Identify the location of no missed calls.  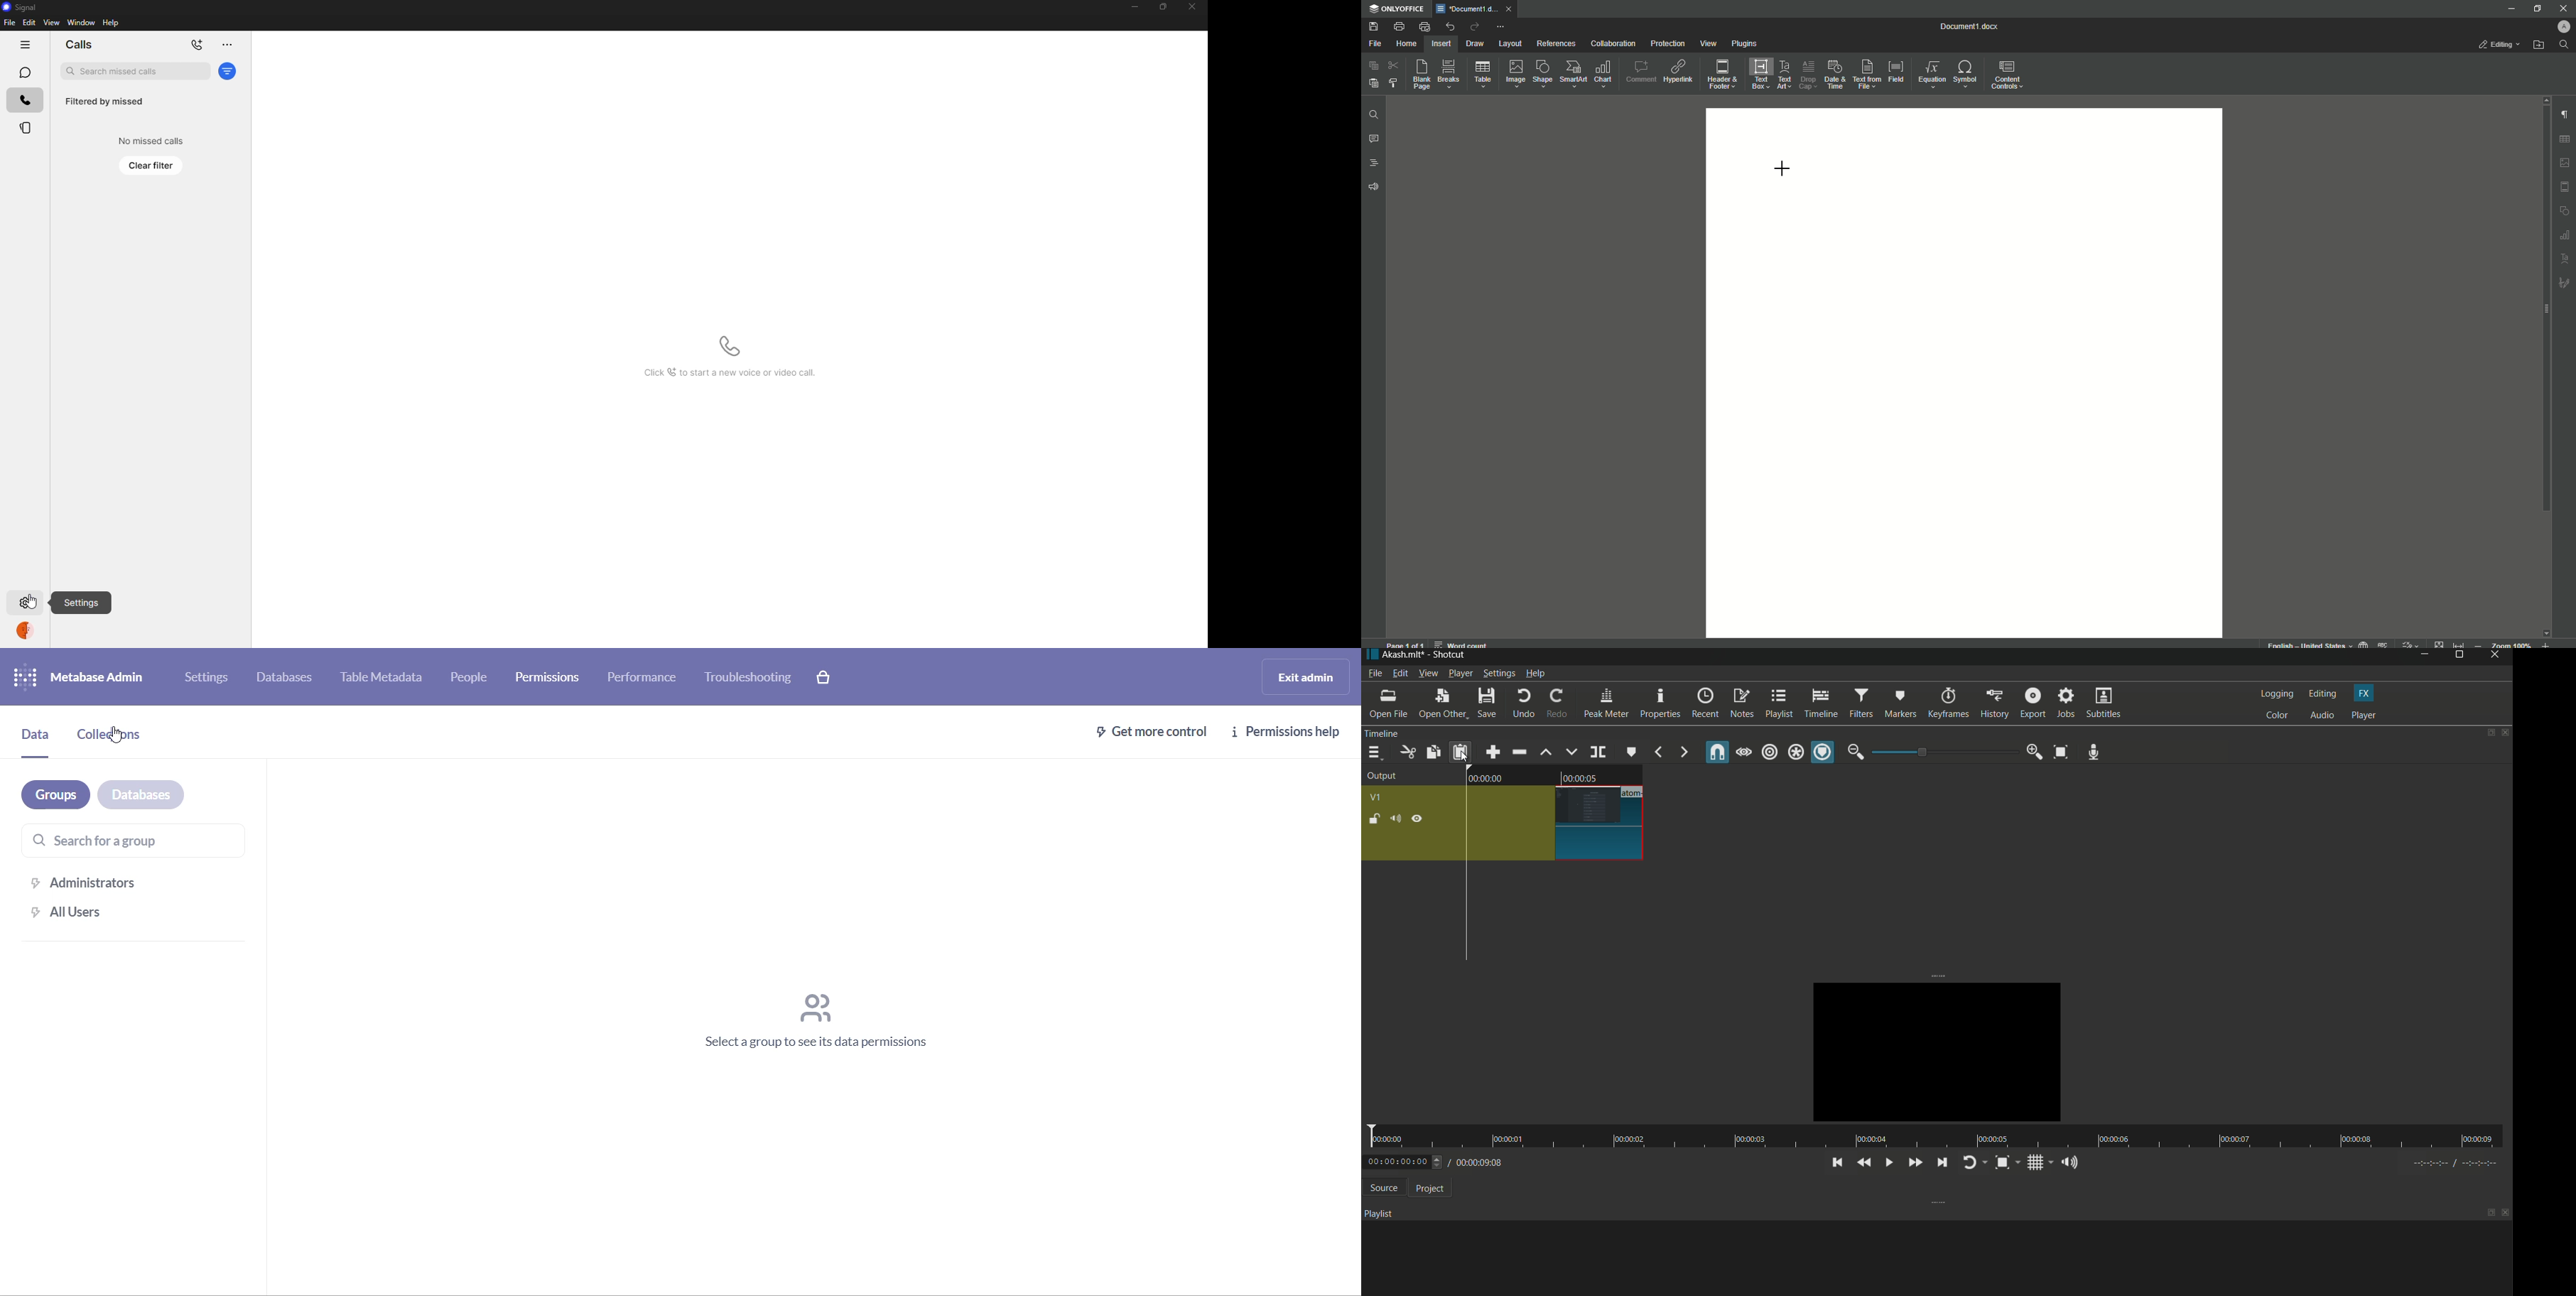
(148, 140).